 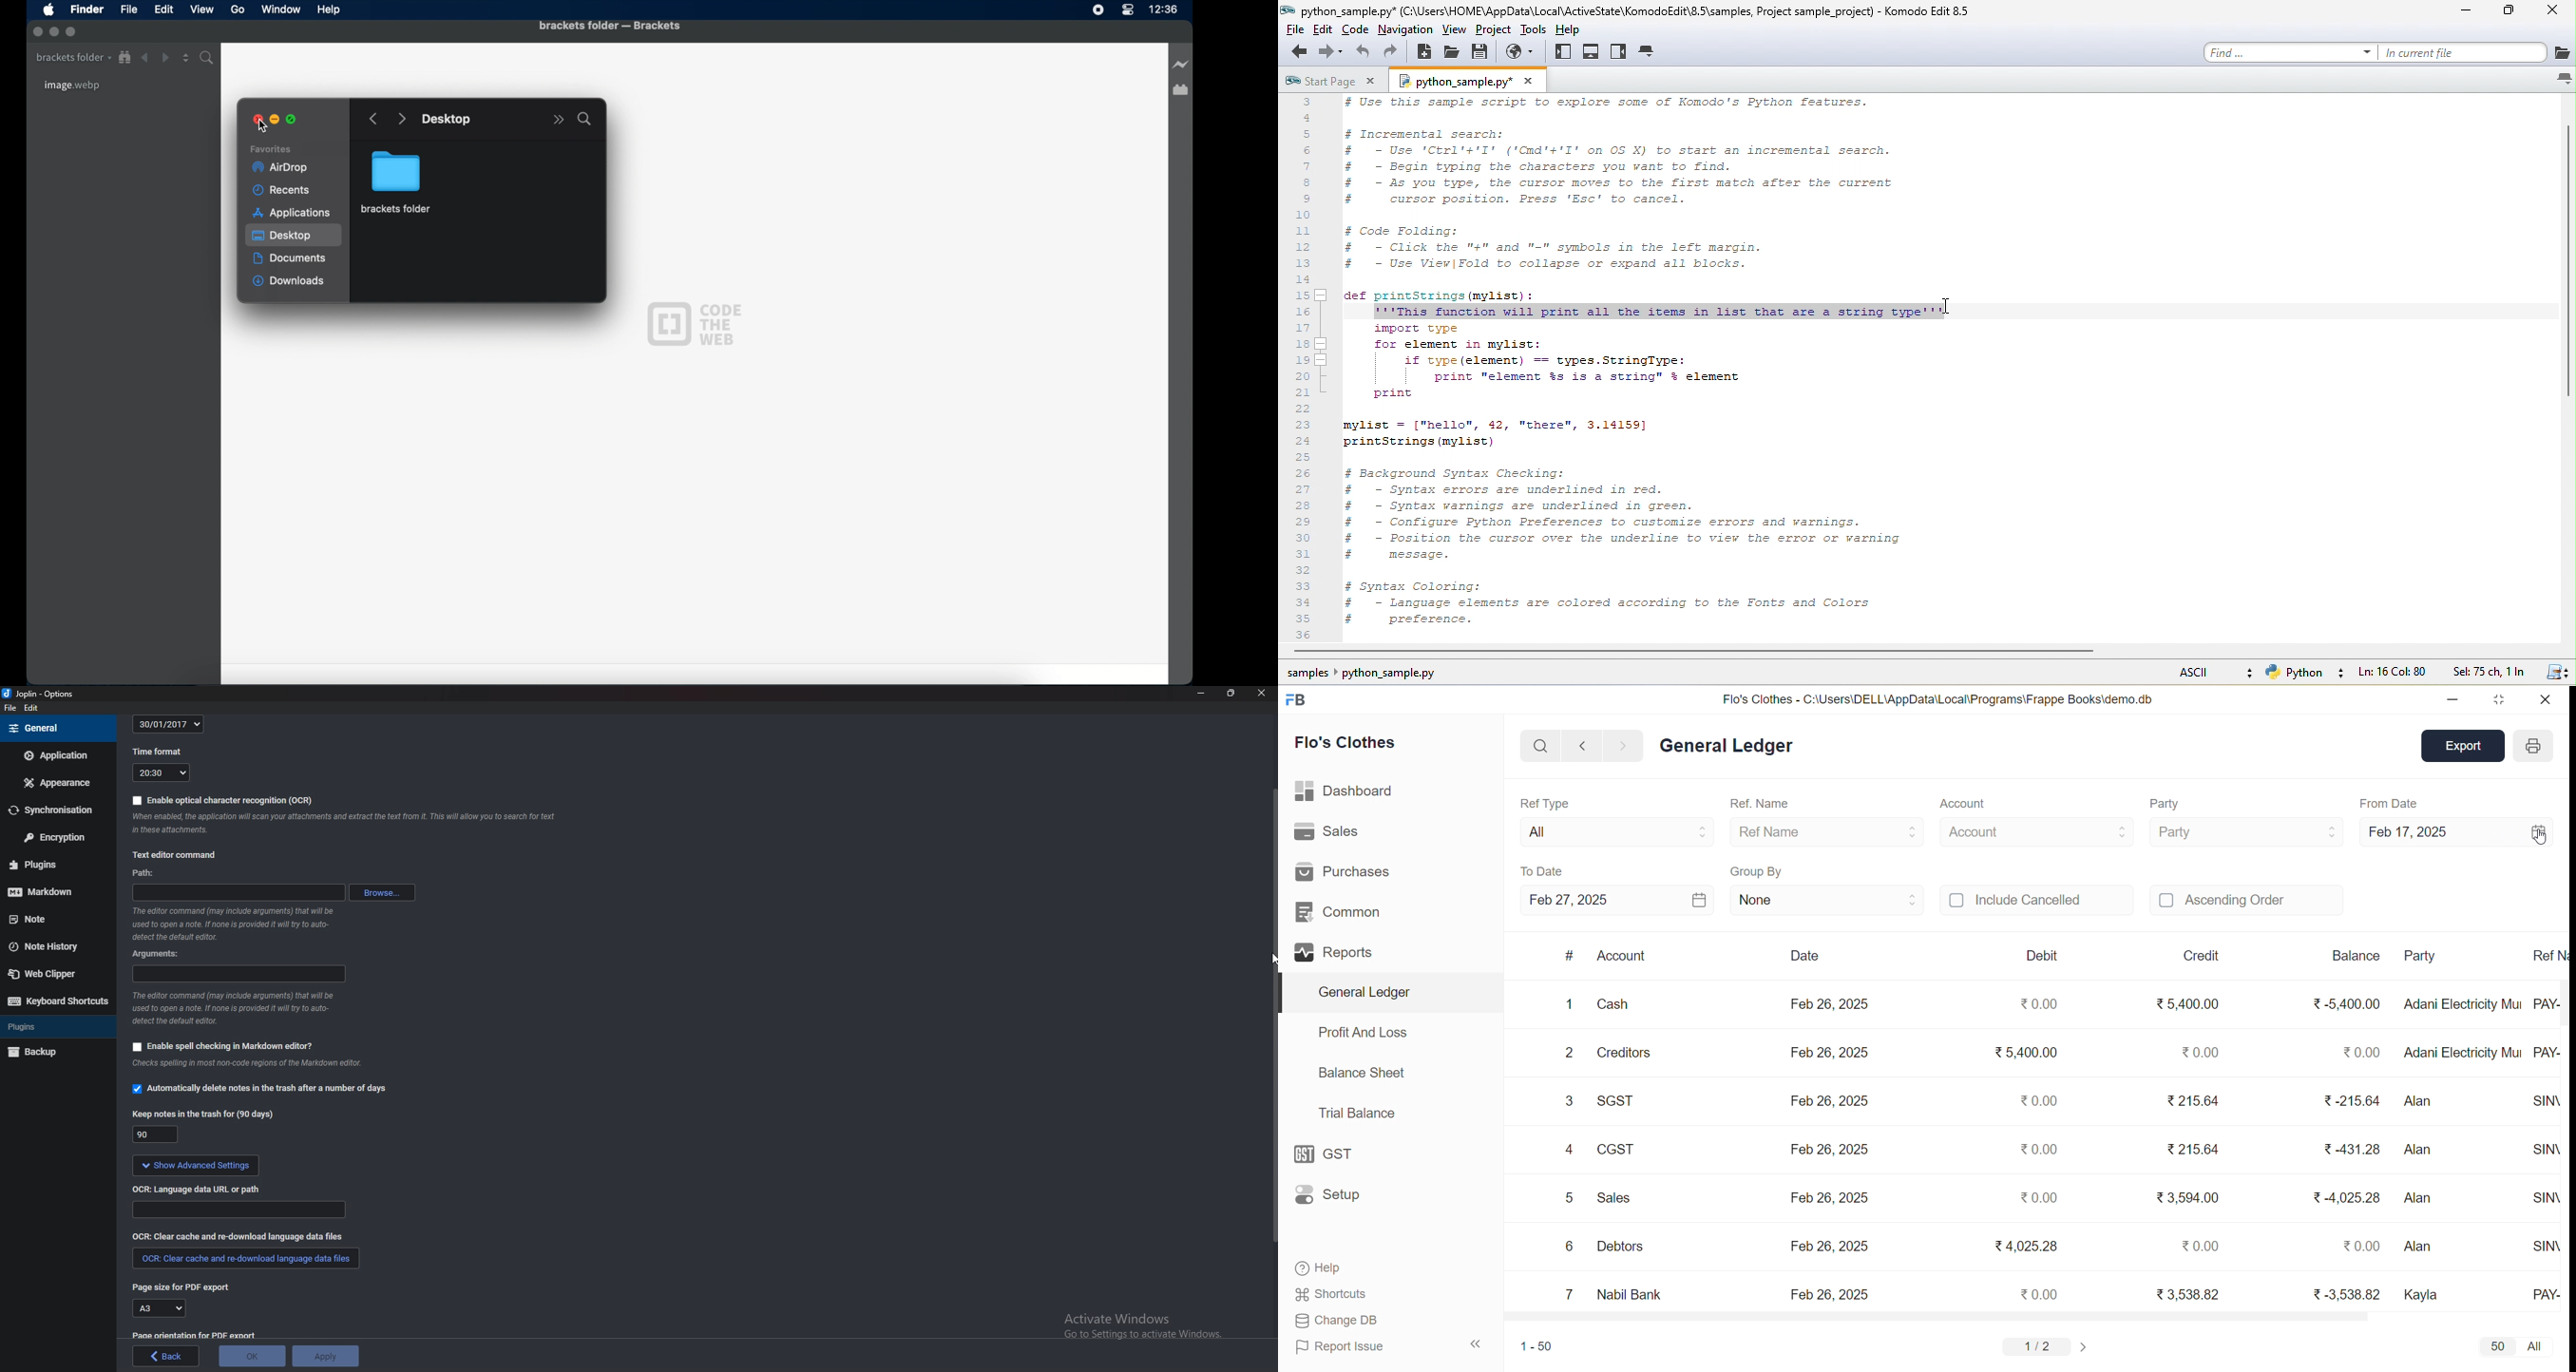 I want to click on 50, so click(x=2497, y=1346).